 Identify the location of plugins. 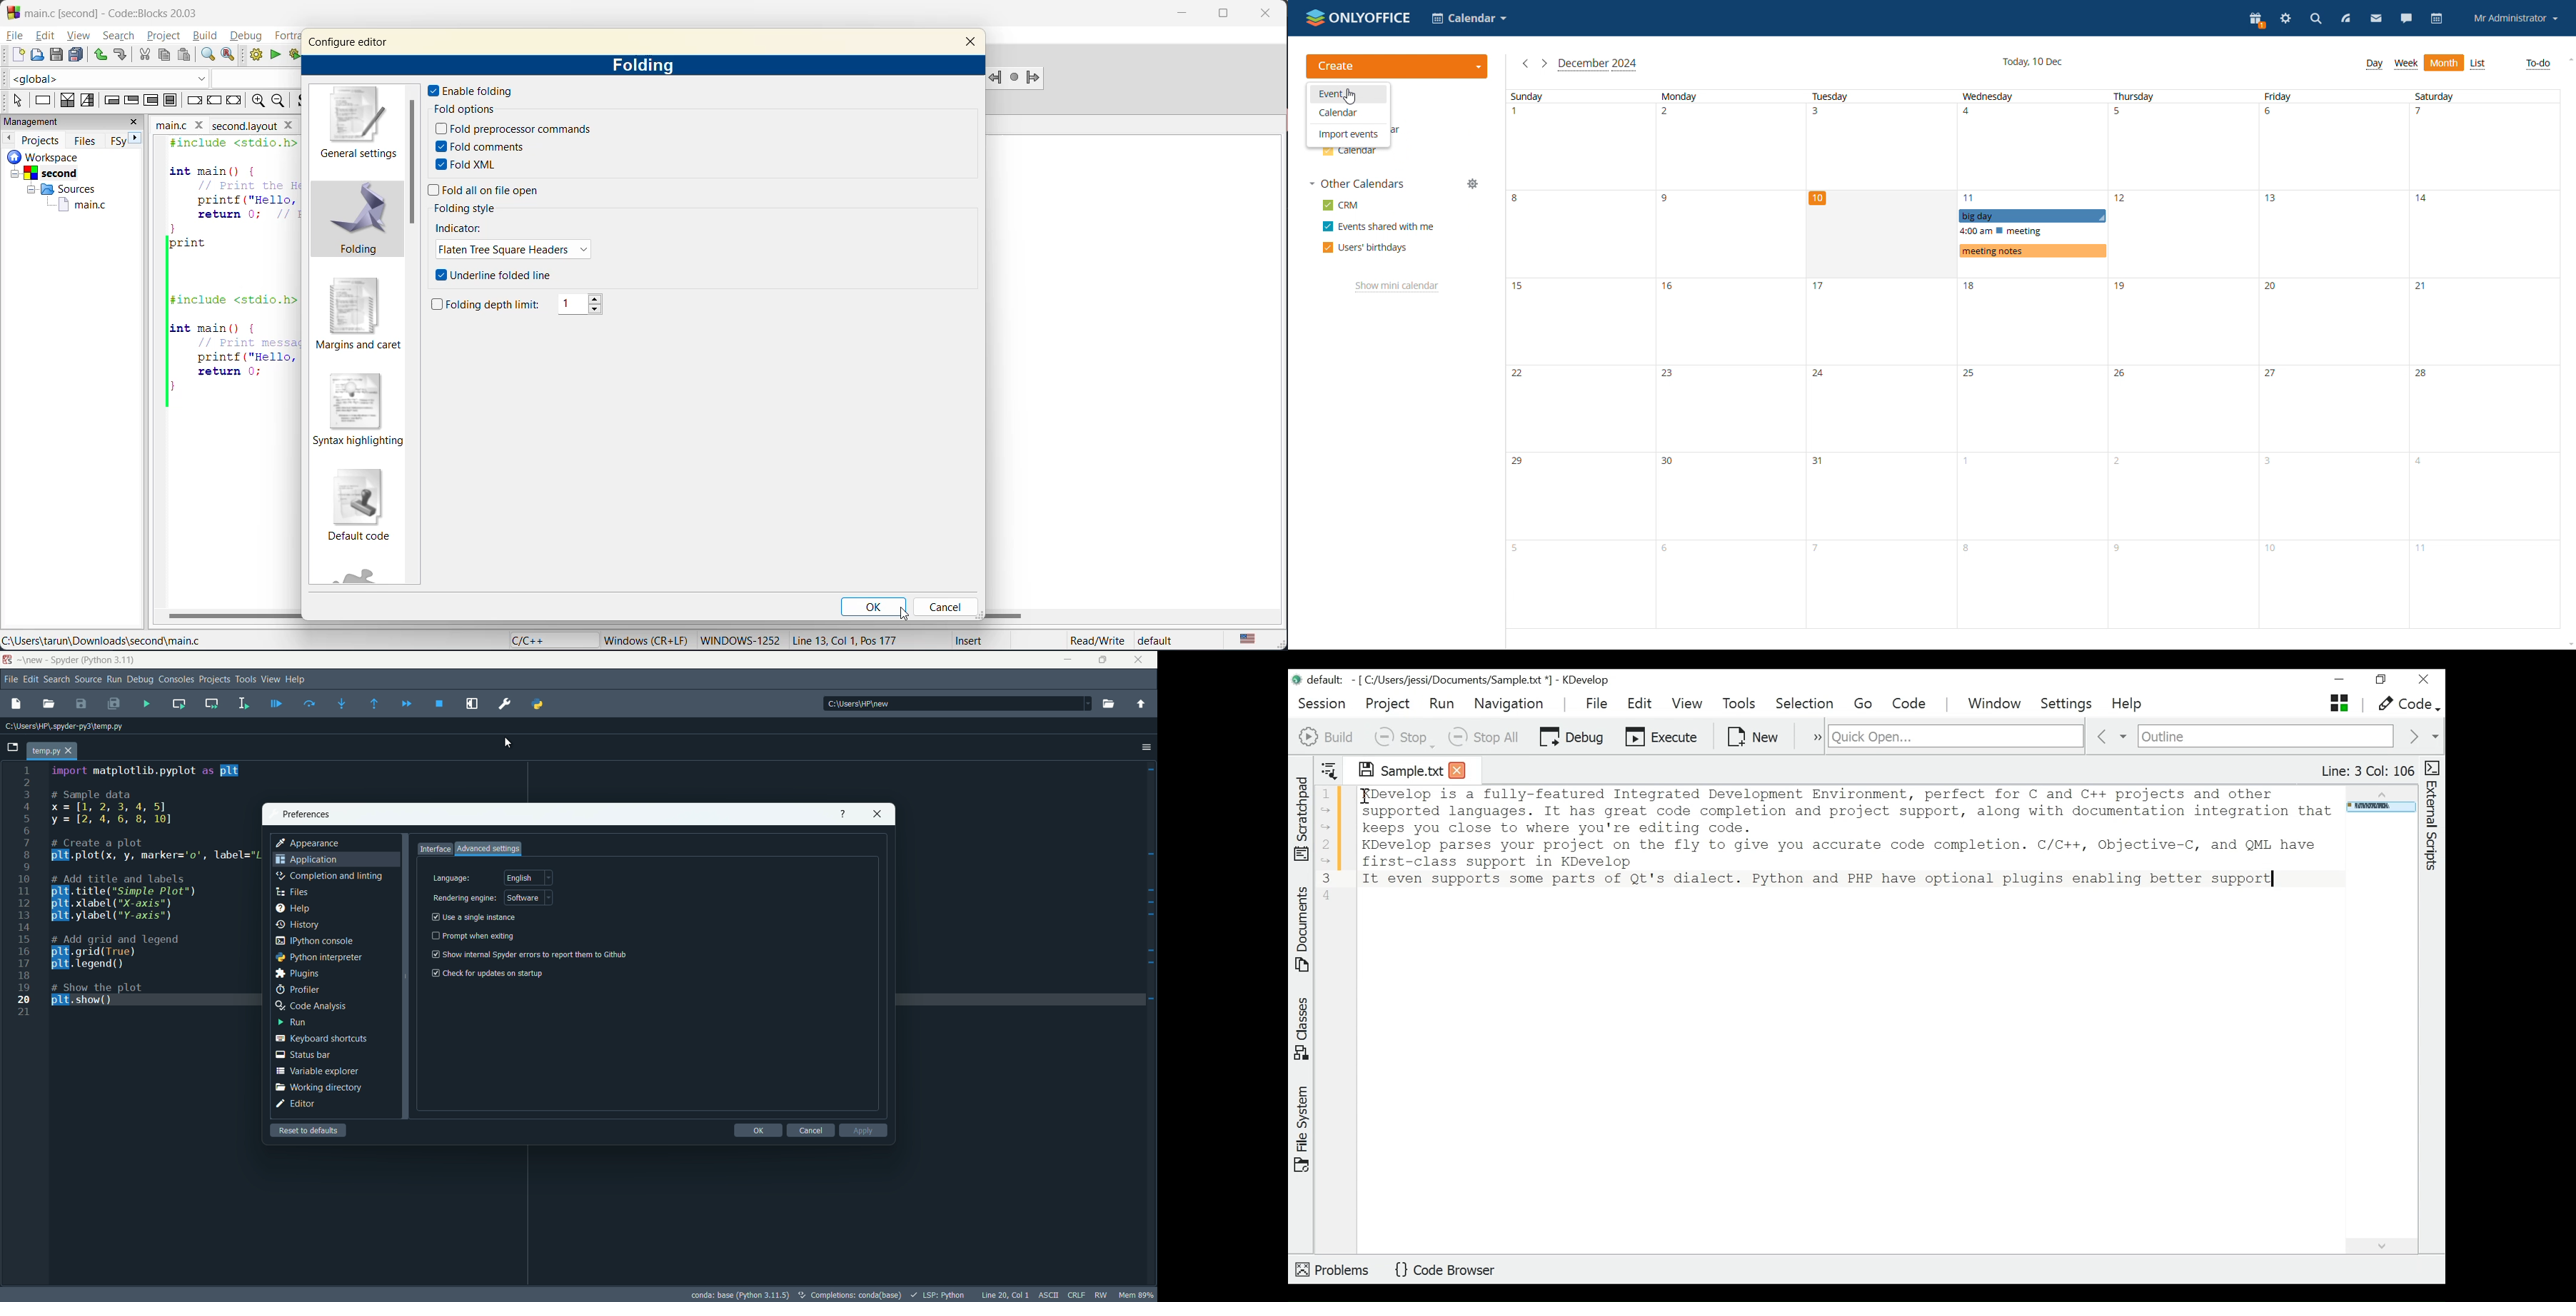
(299, 974).